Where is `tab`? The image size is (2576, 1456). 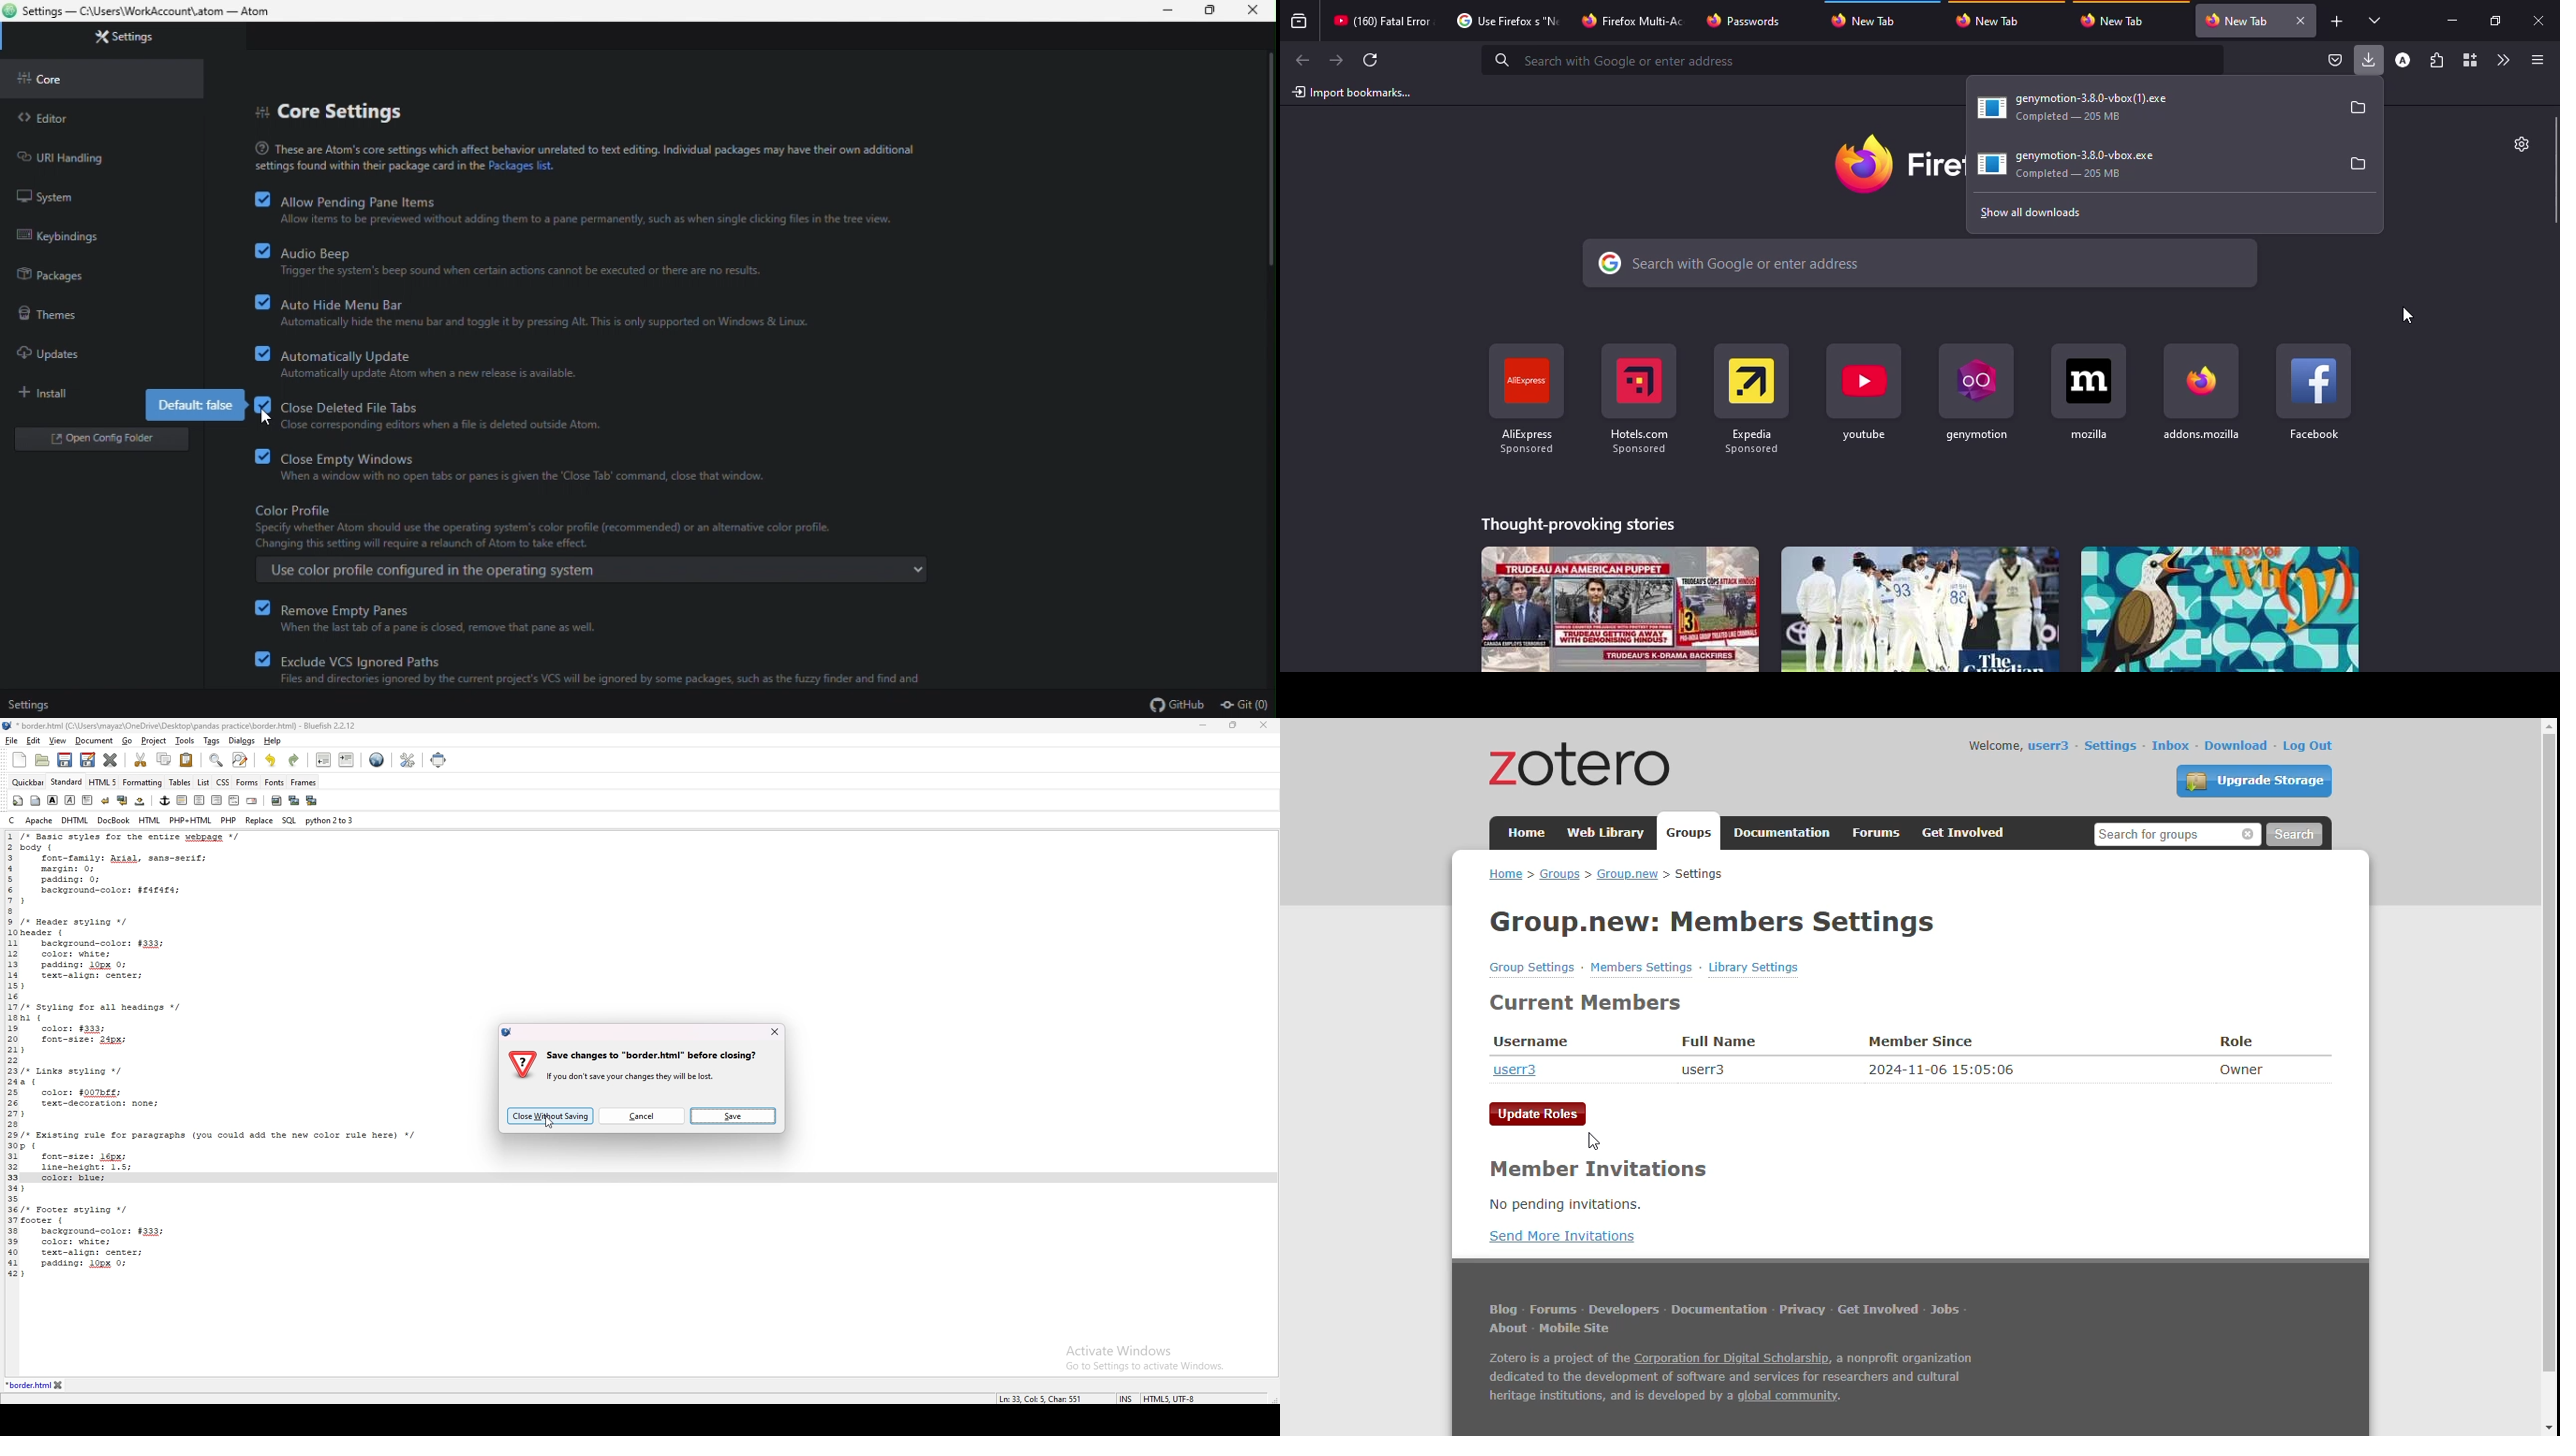
tab is located at coordinates (1382, 21).